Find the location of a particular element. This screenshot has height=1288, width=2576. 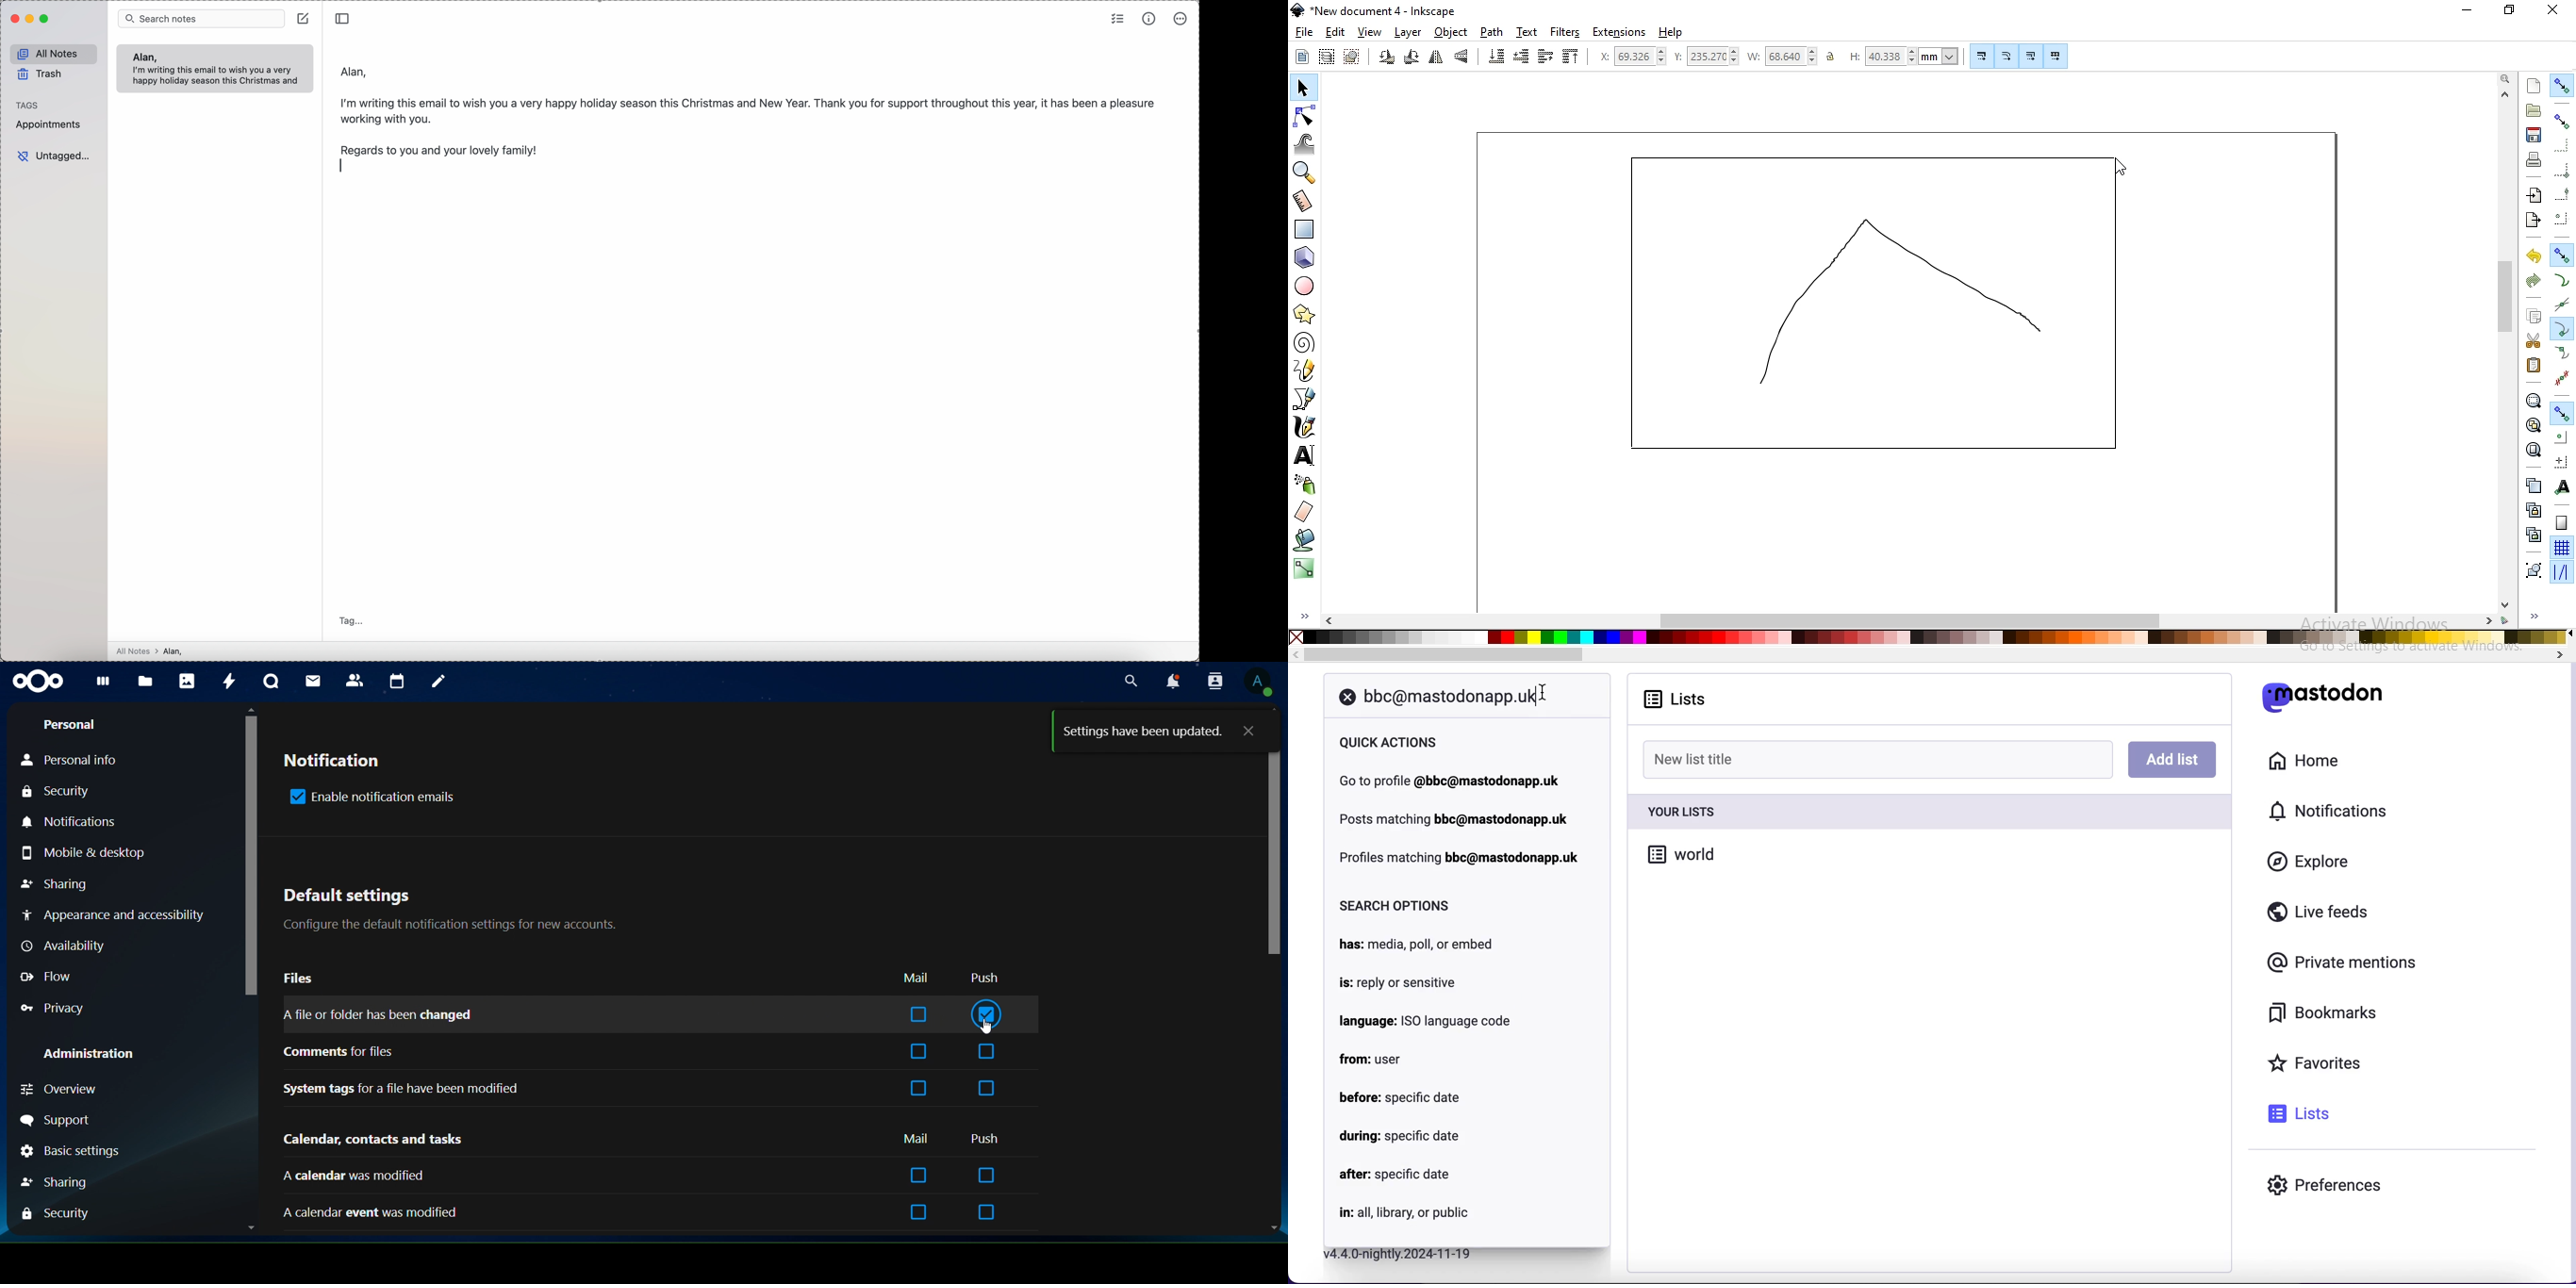

create or edit gradients is located at coordinates (1303, 568).